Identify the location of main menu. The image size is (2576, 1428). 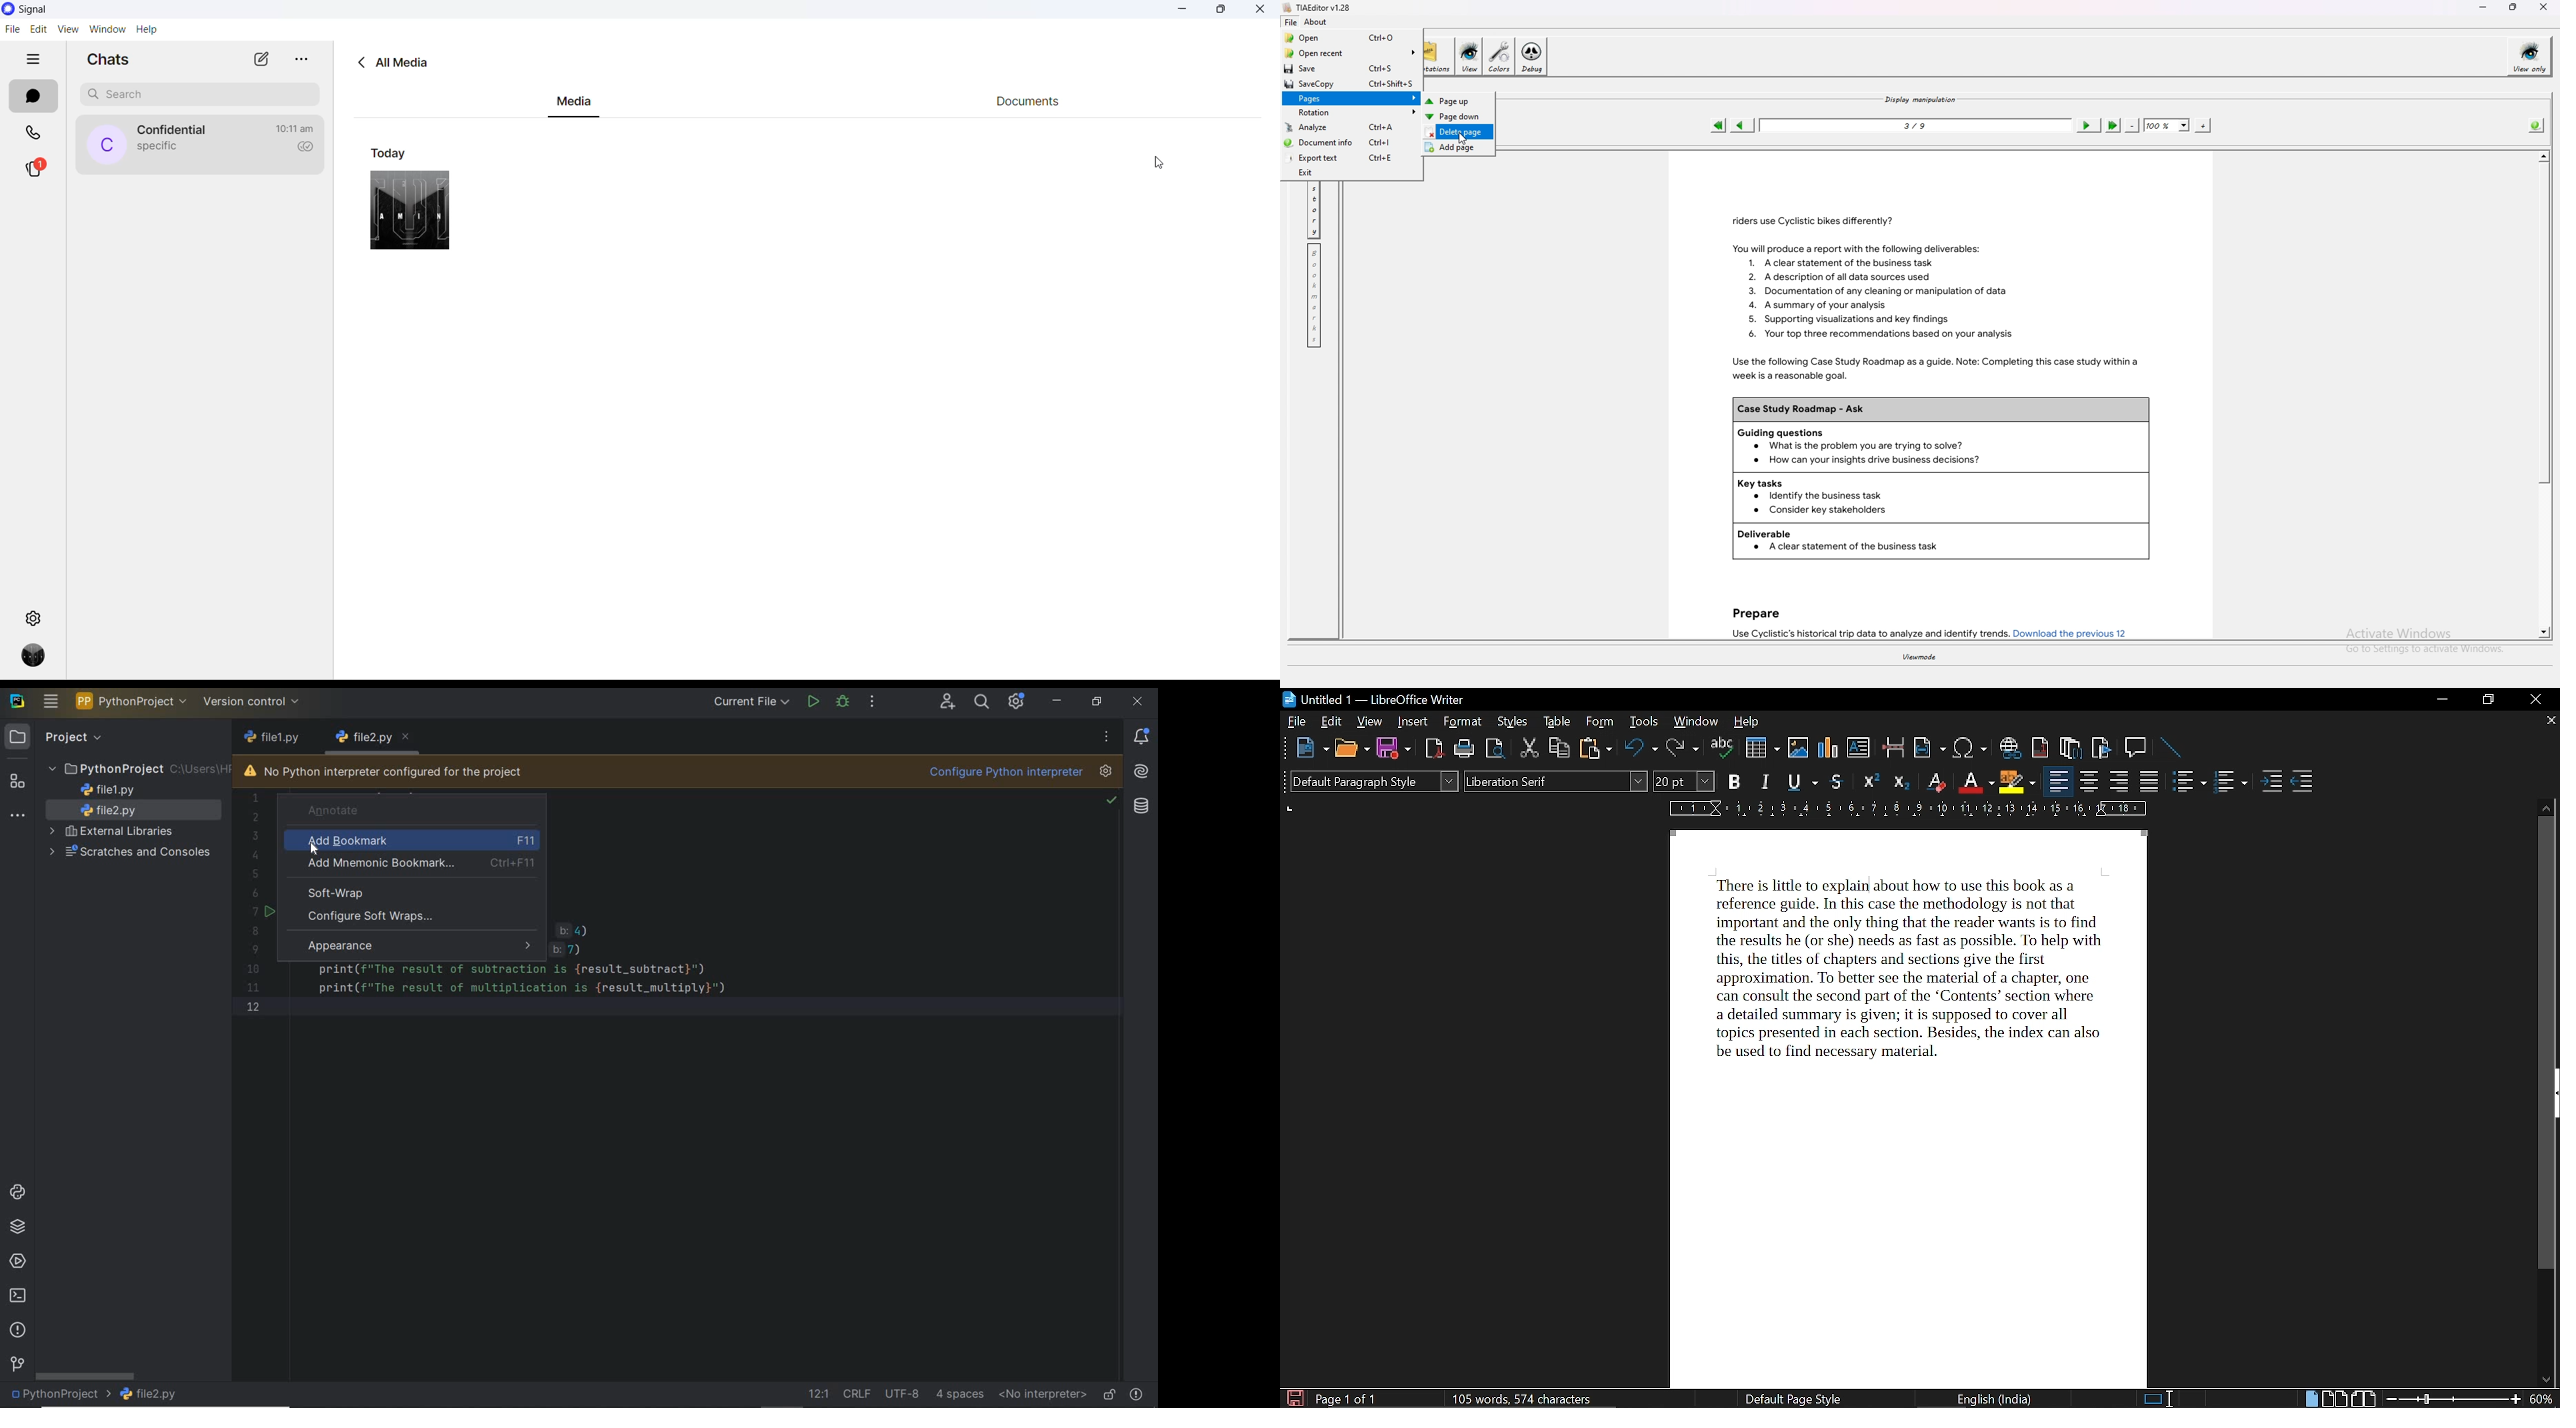
(51, 703).